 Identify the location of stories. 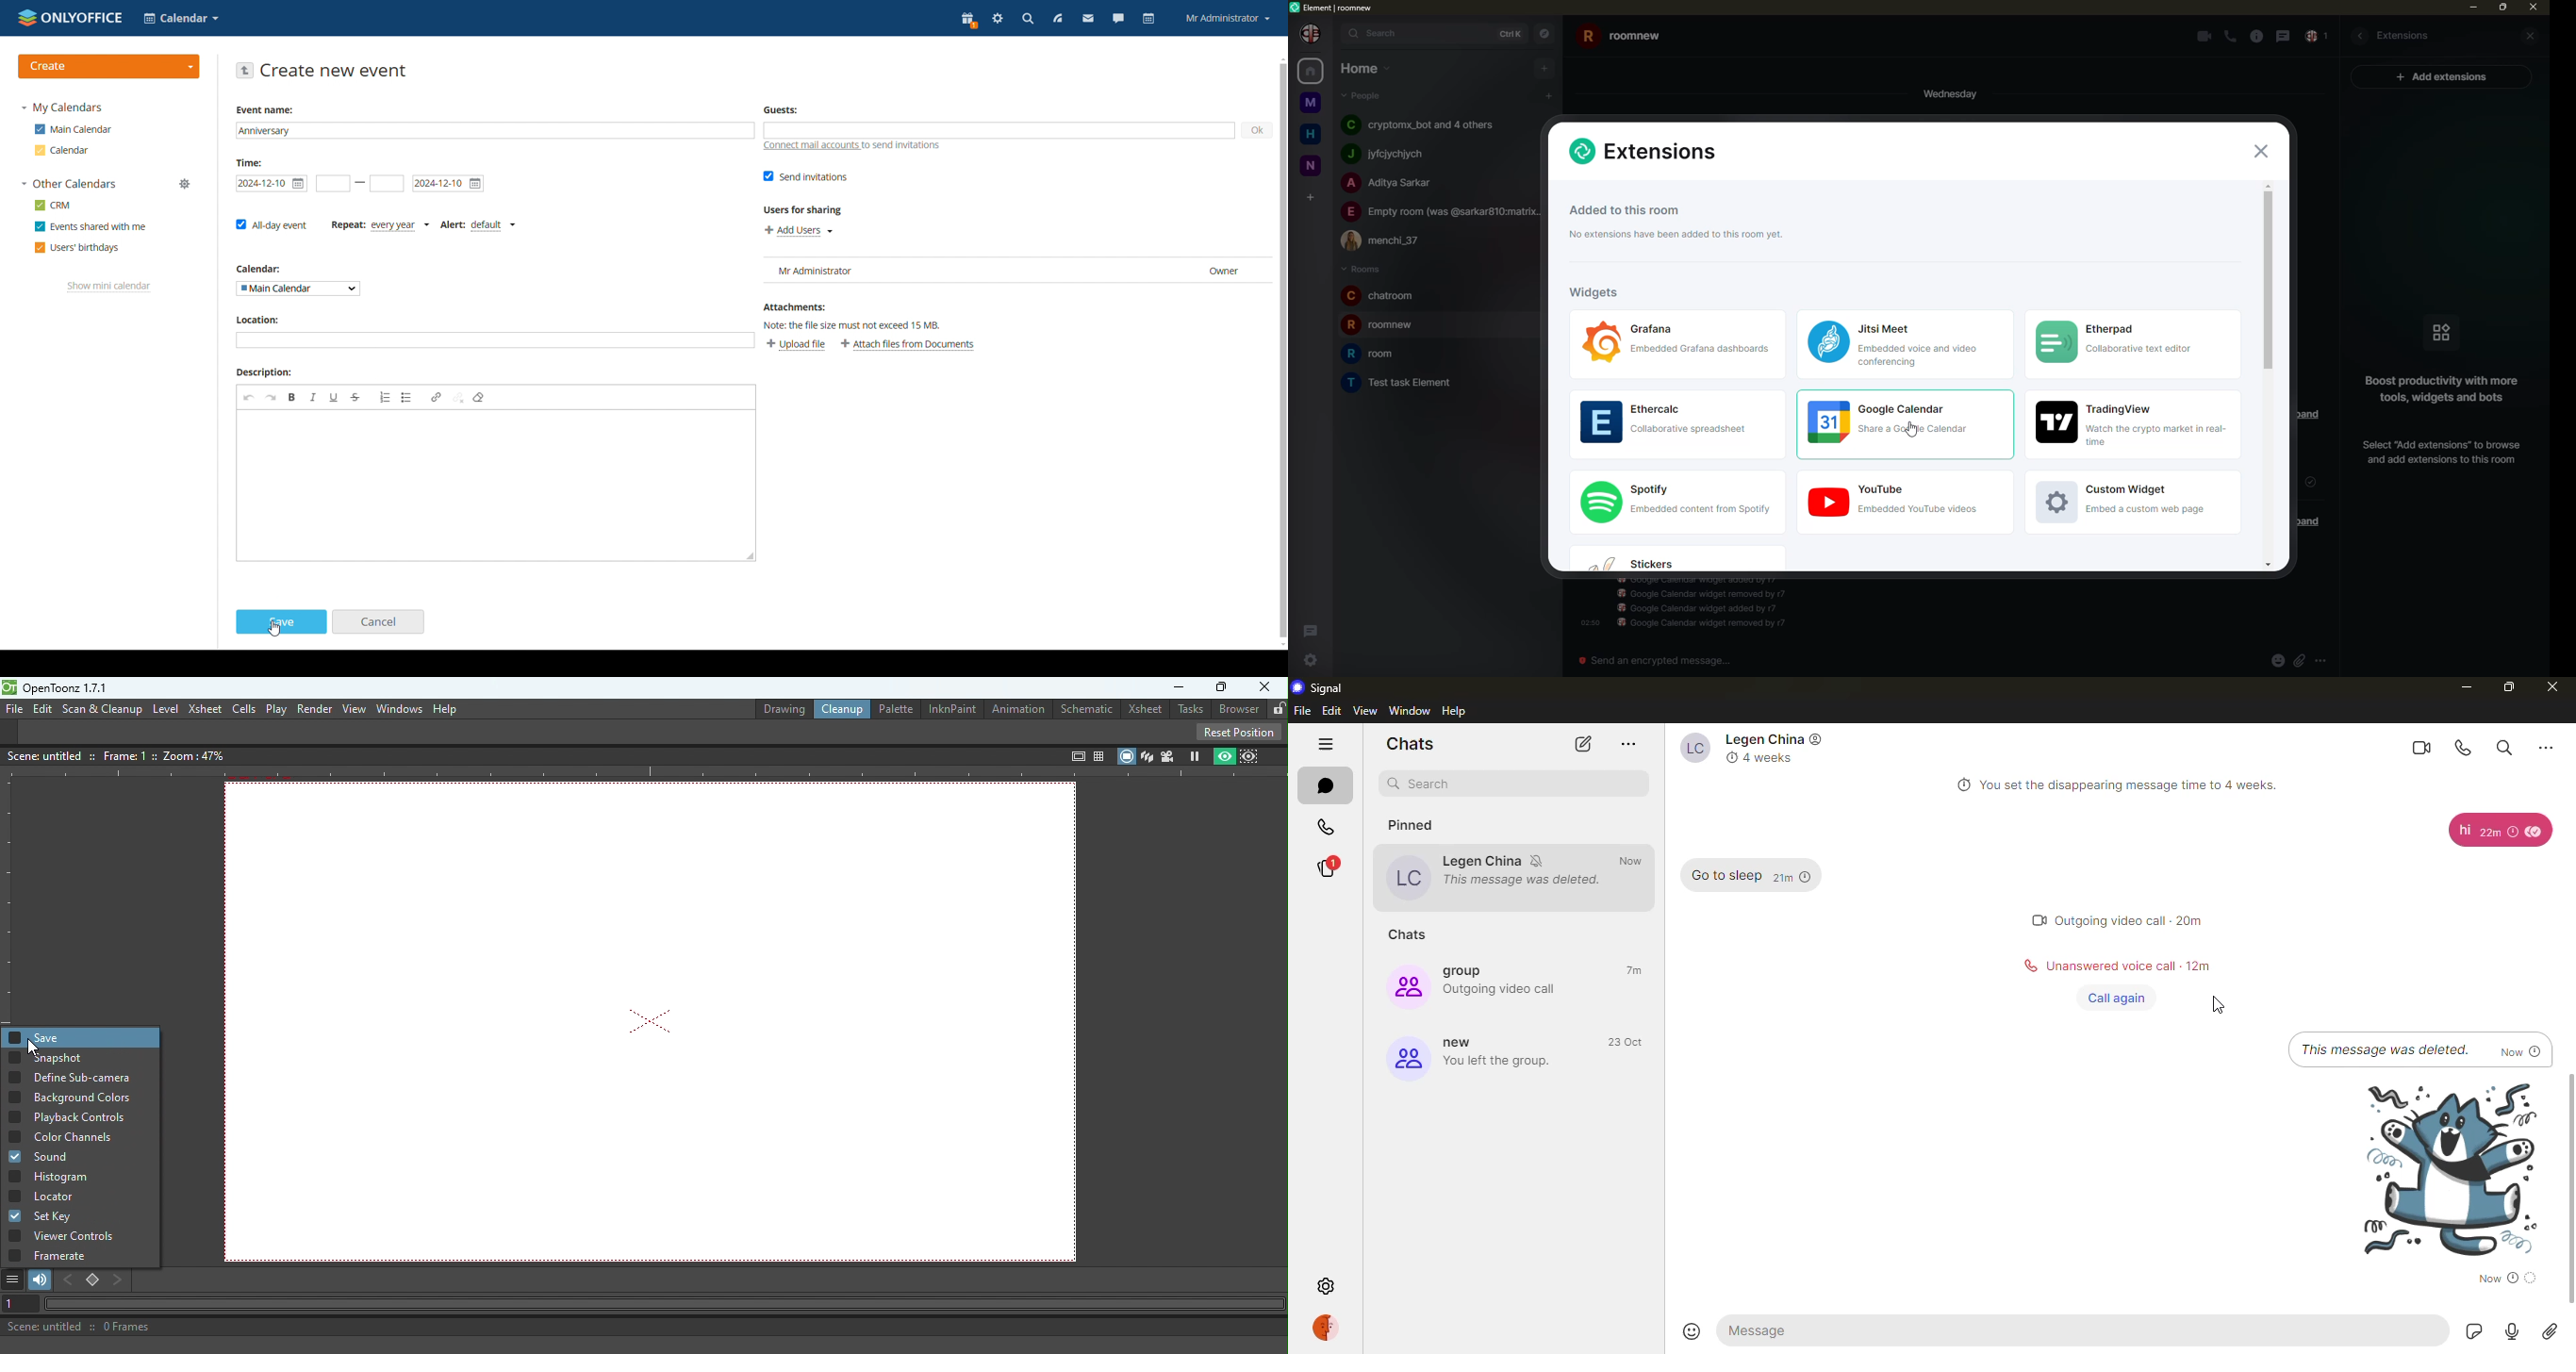
(1331, 867).